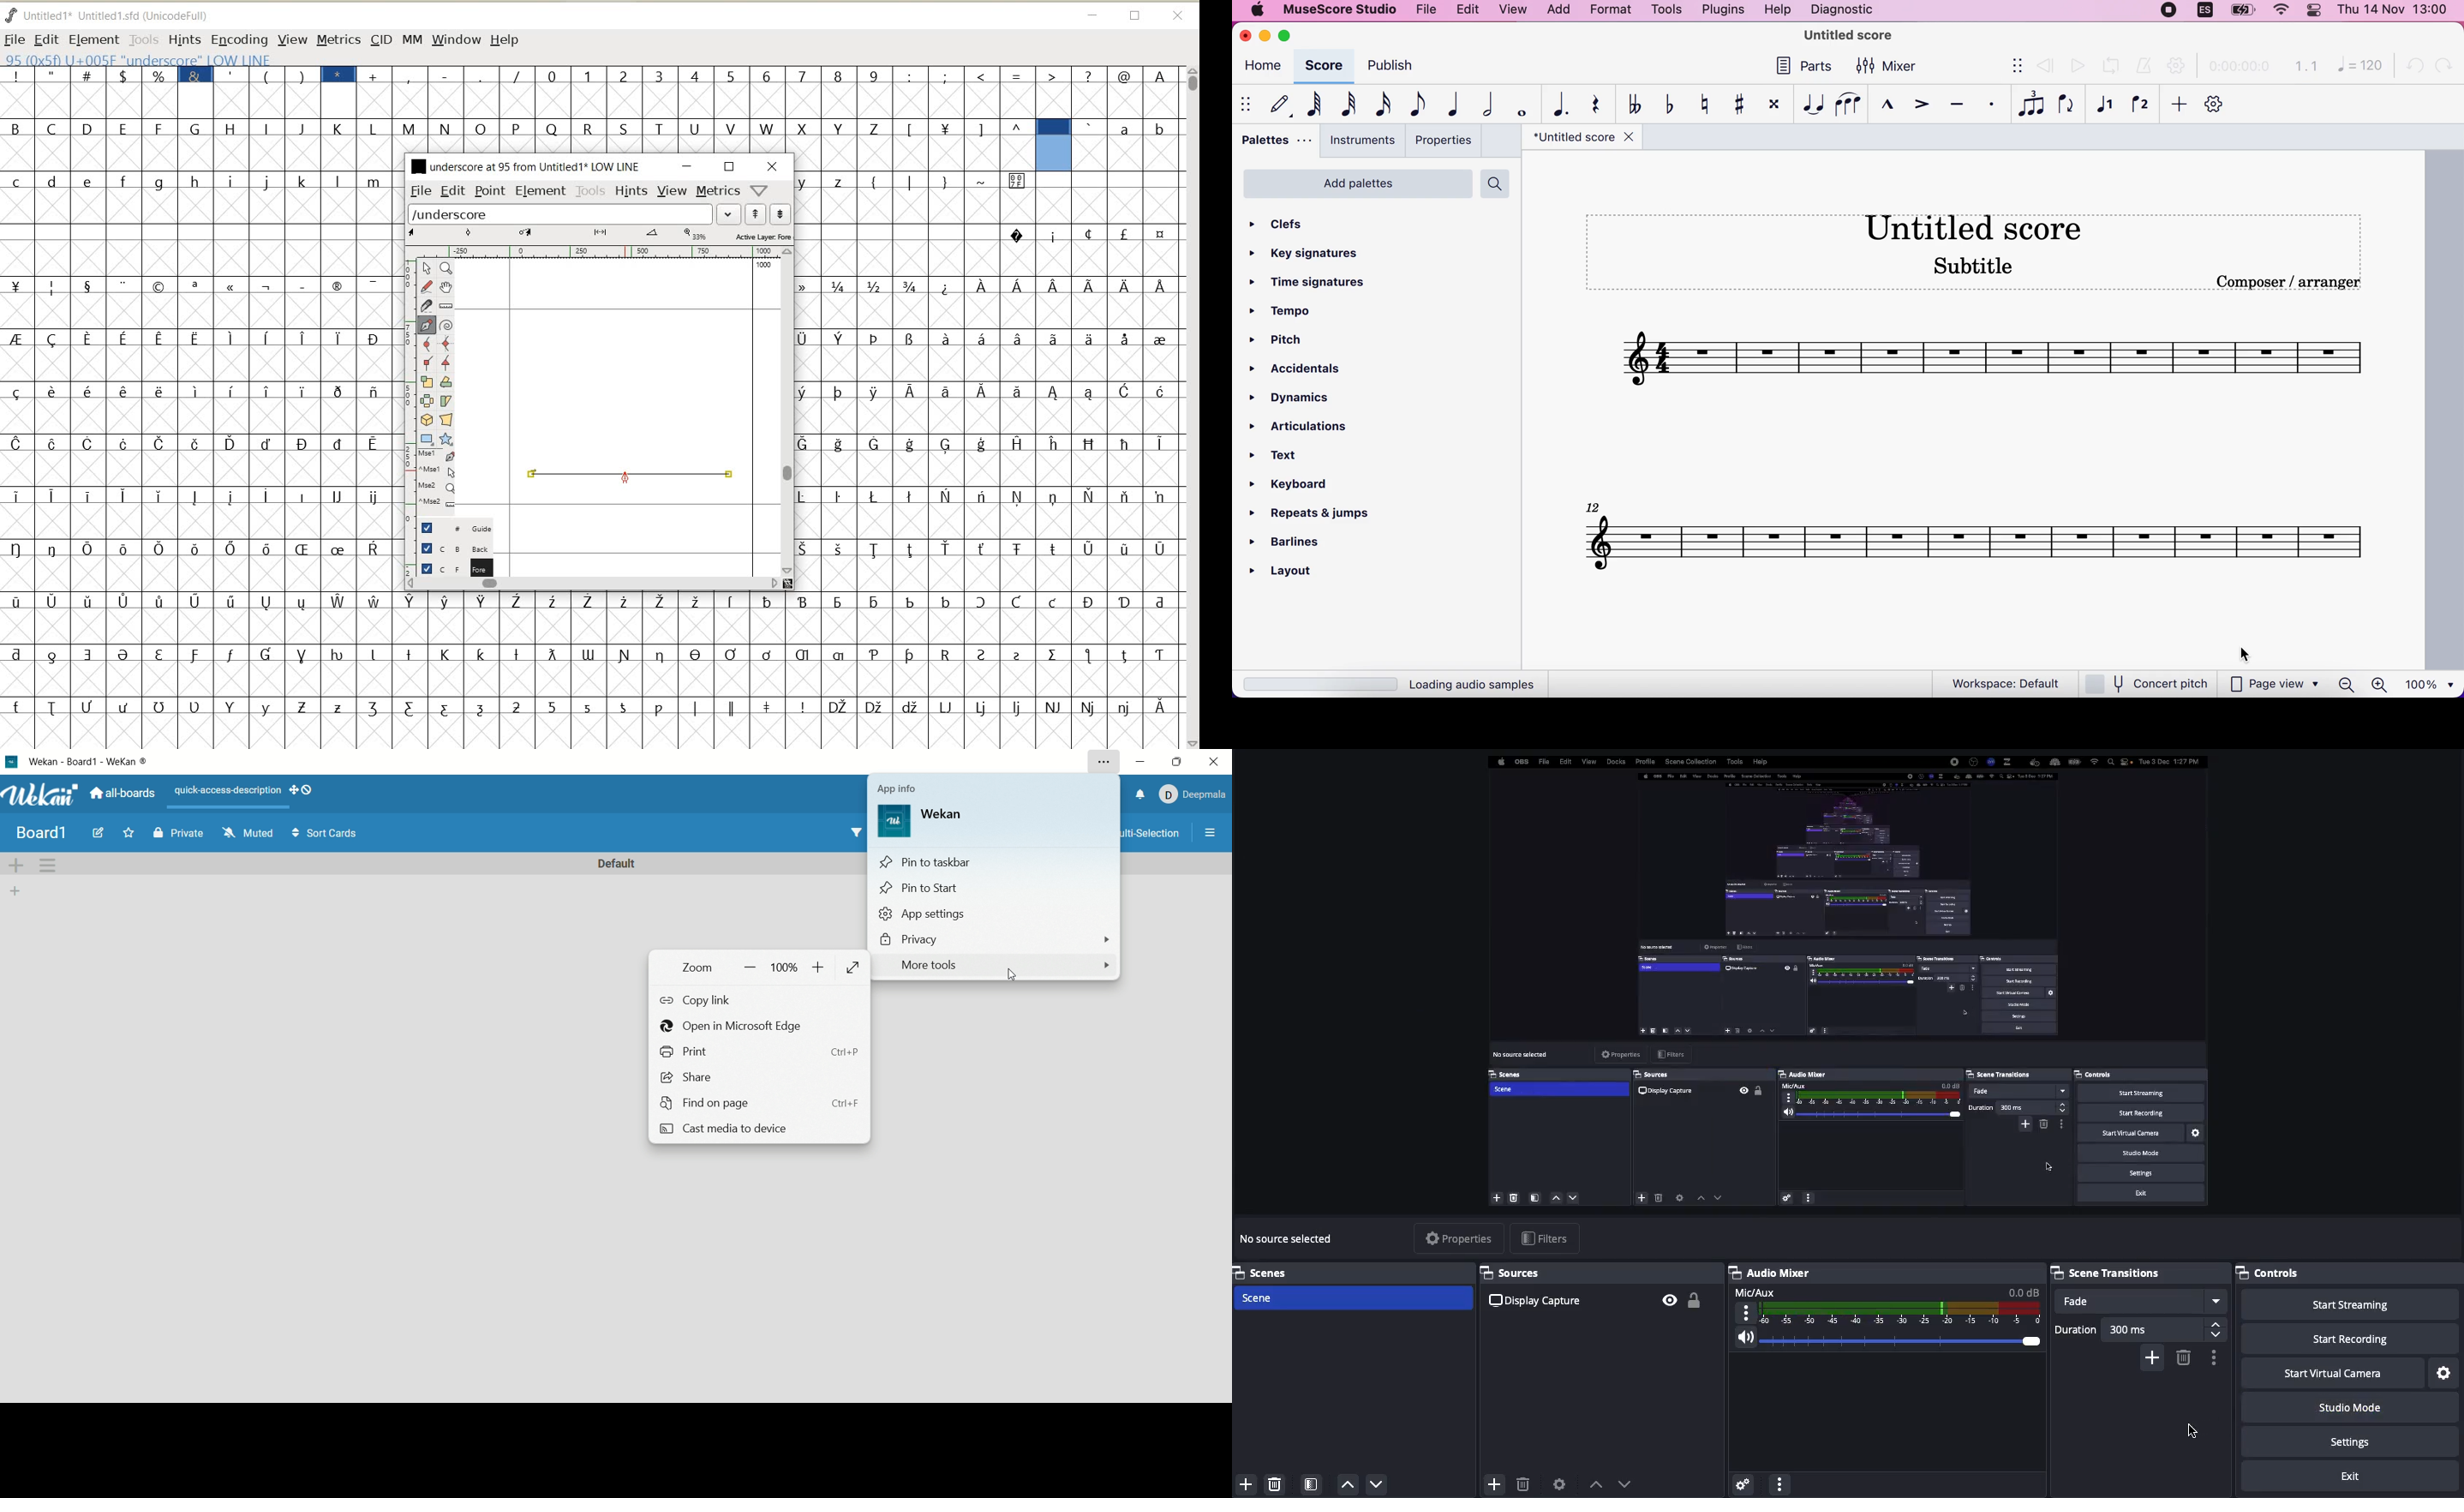  Describe the element at coordinates (45, 40) in the screenshot. I see `EDIT` at that location.